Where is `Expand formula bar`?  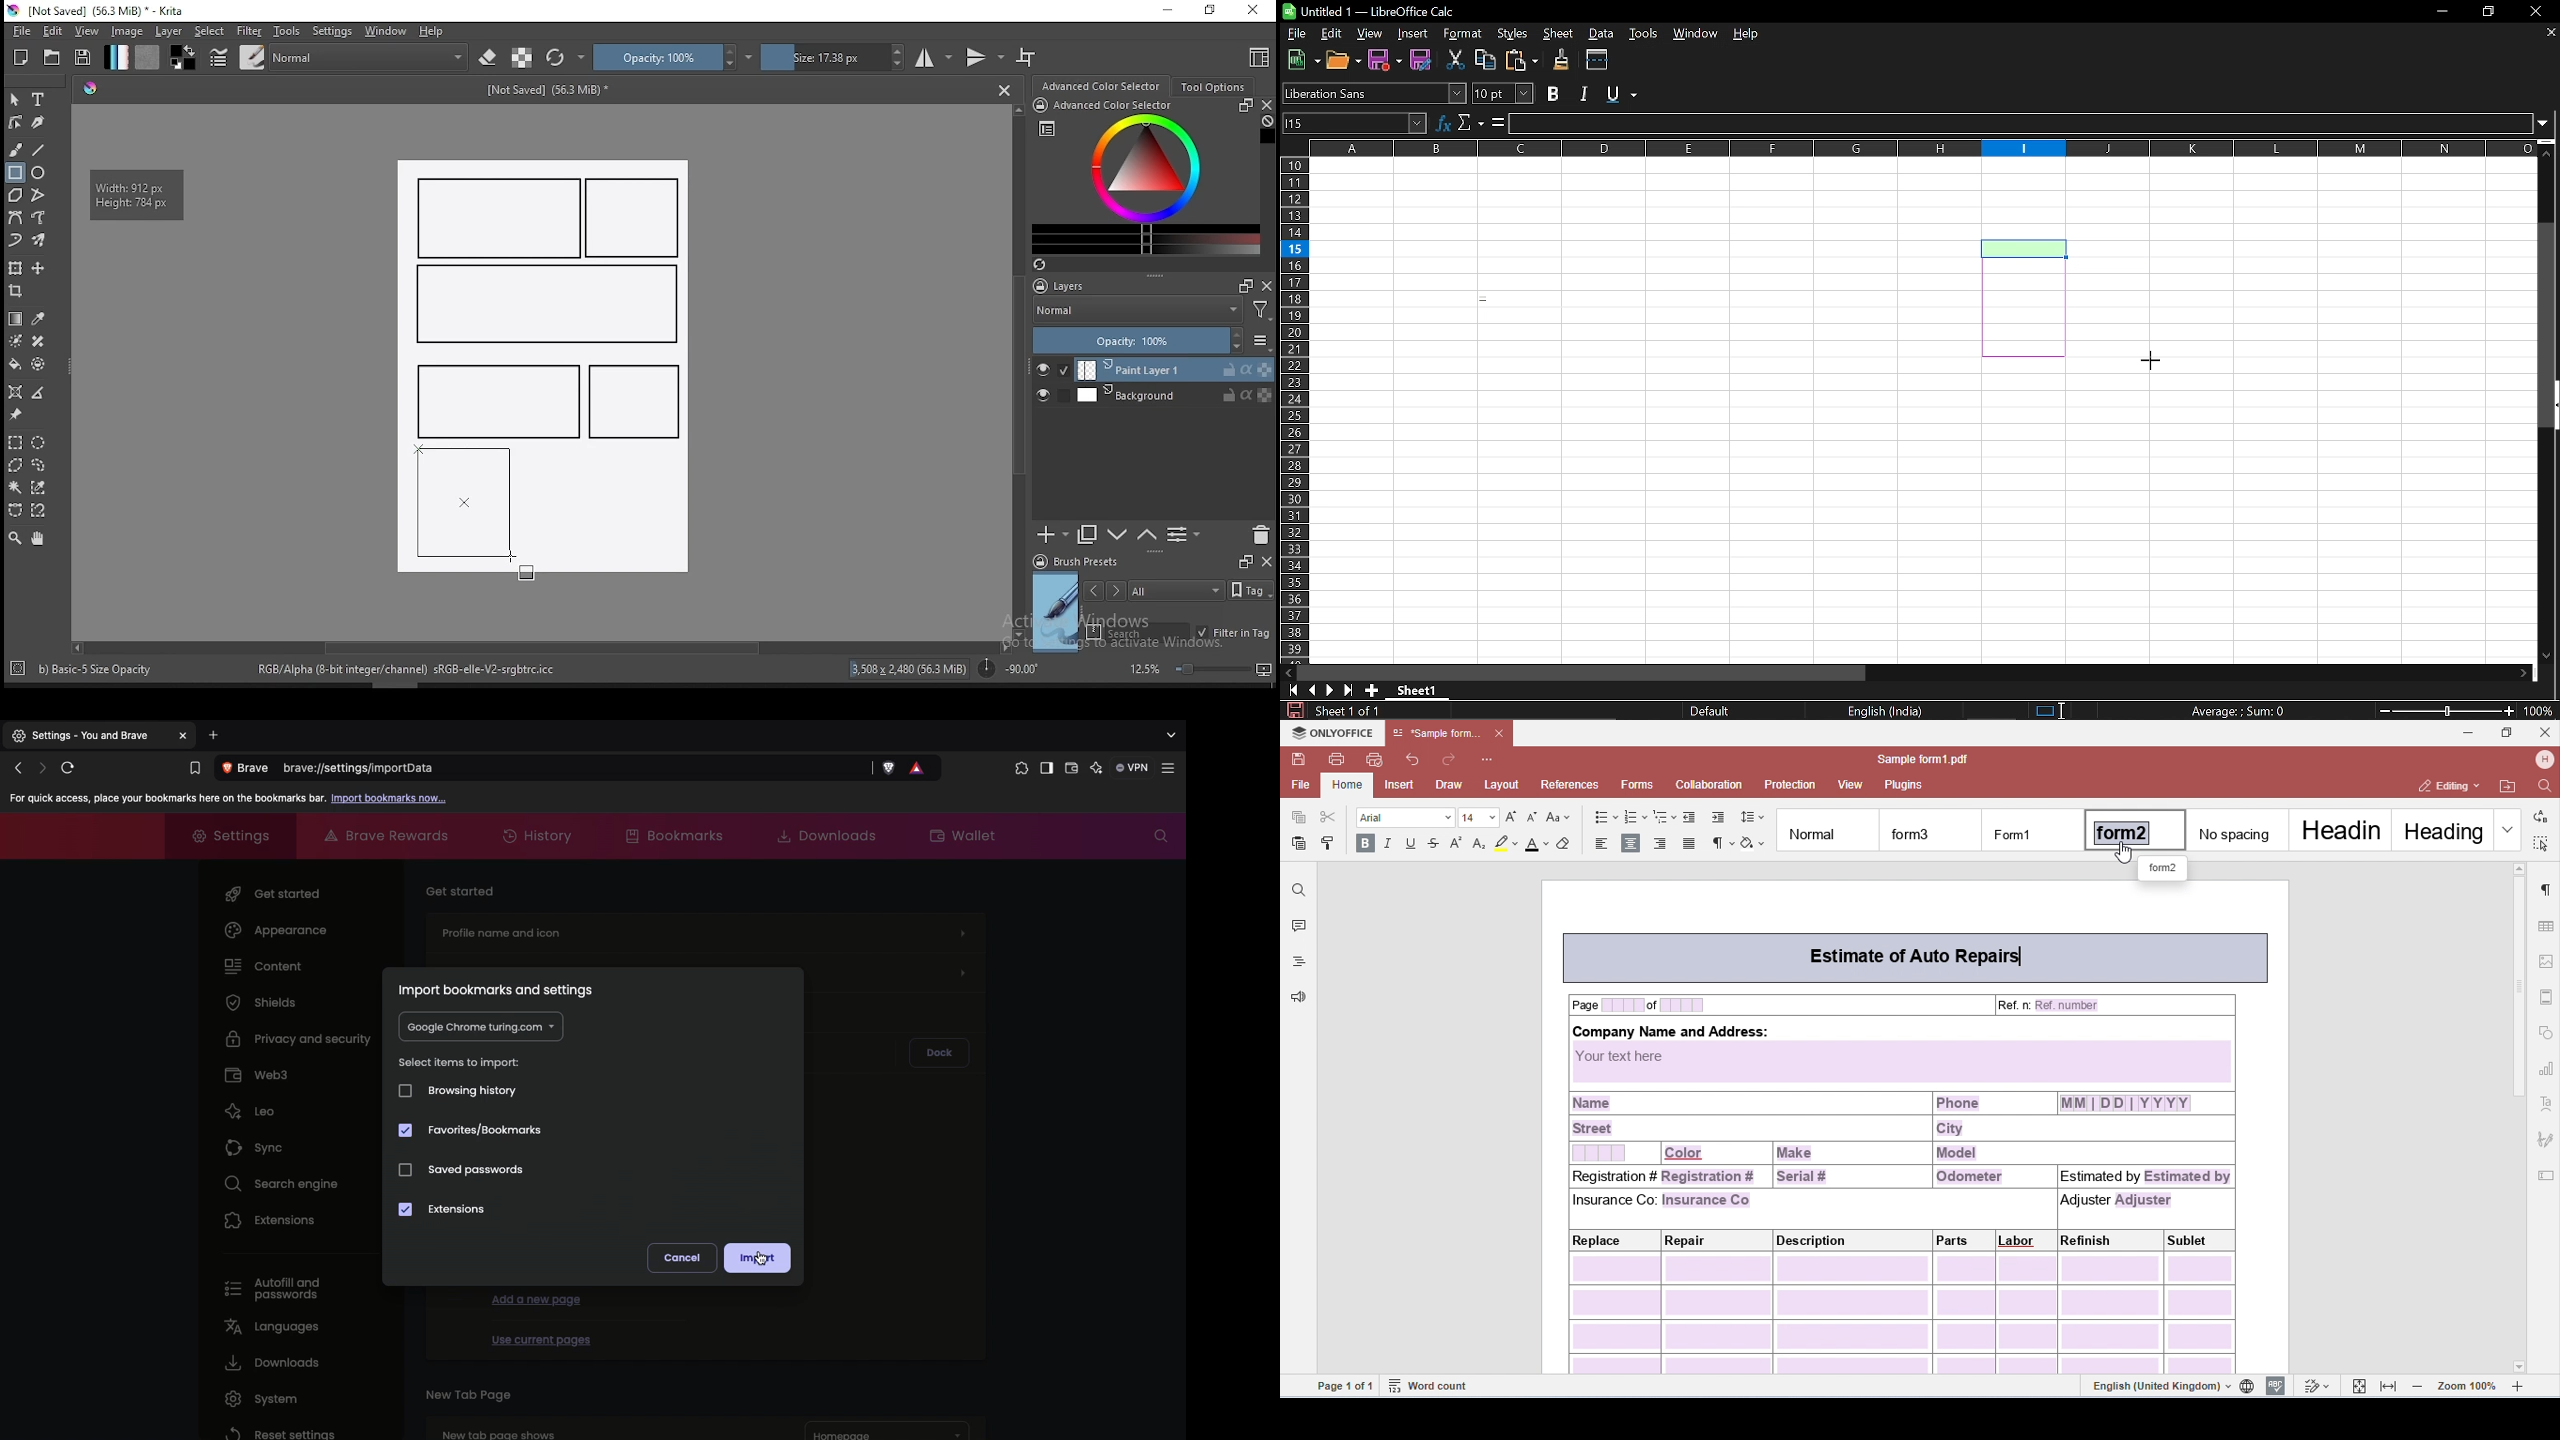 Expand formula bar is located at coordinates (2549, 126).